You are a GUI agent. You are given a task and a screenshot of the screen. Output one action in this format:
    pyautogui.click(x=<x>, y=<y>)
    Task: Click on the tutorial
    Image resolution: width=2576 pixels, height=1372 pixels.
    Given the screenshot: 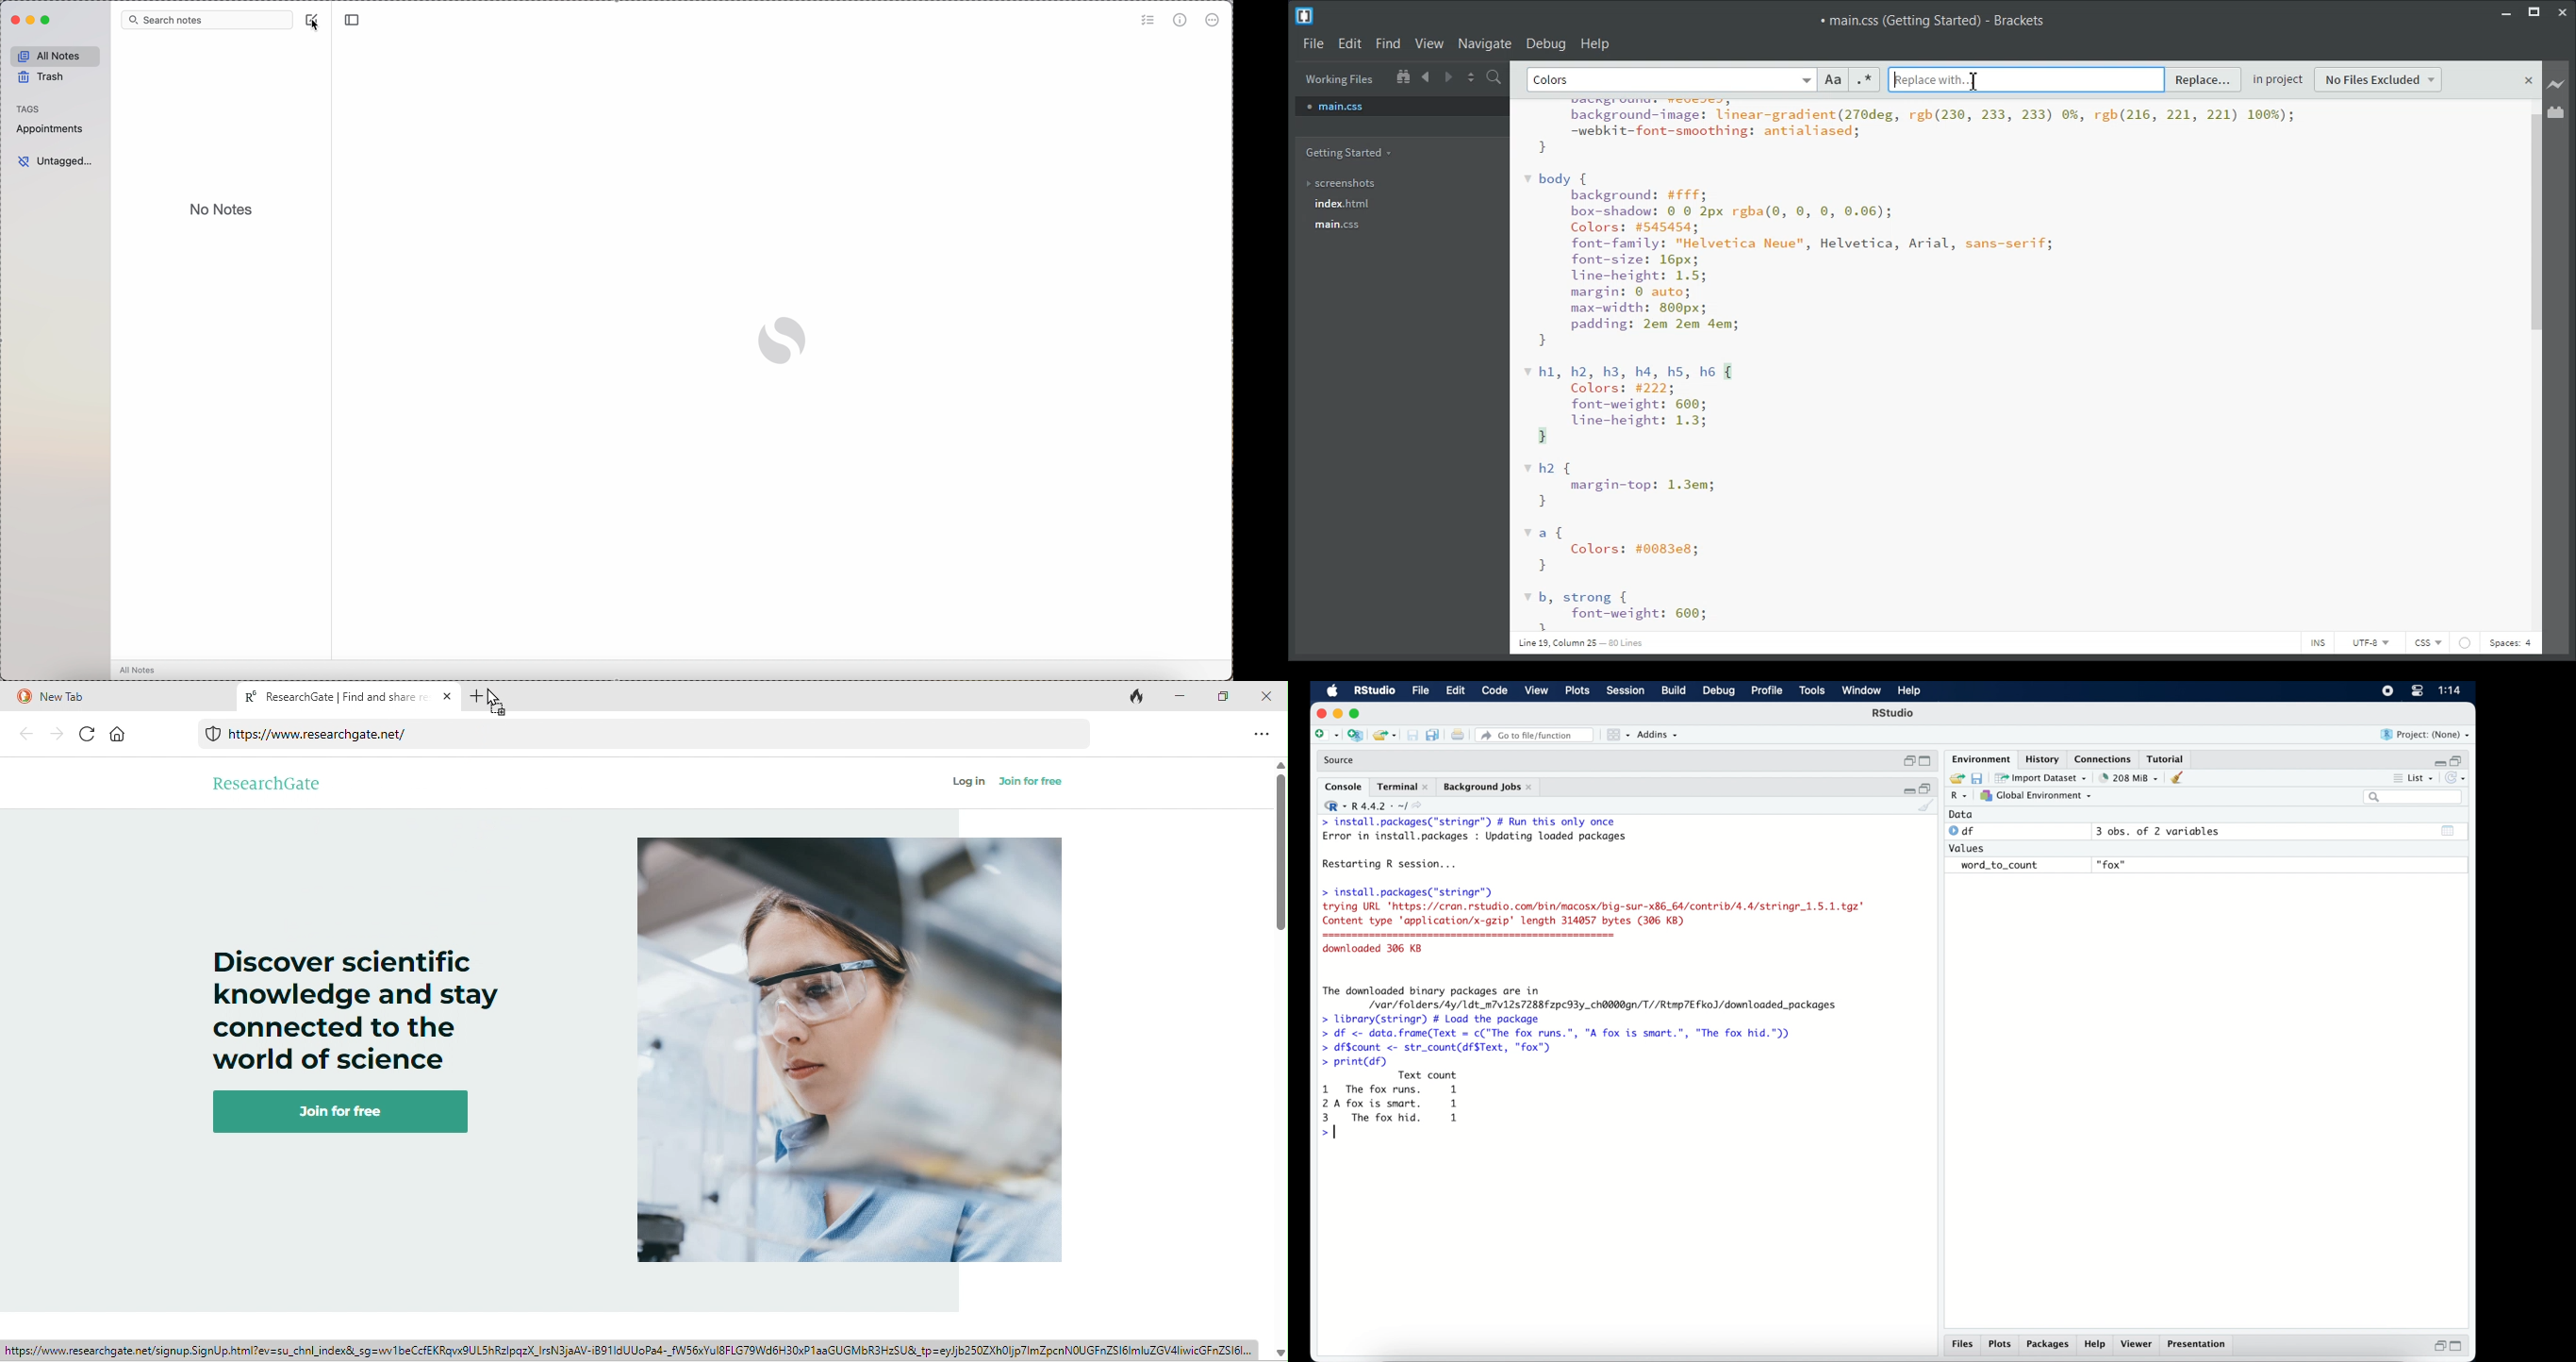 What is the action you would take?
    pyautogui.click(x=2166, y=757)
    